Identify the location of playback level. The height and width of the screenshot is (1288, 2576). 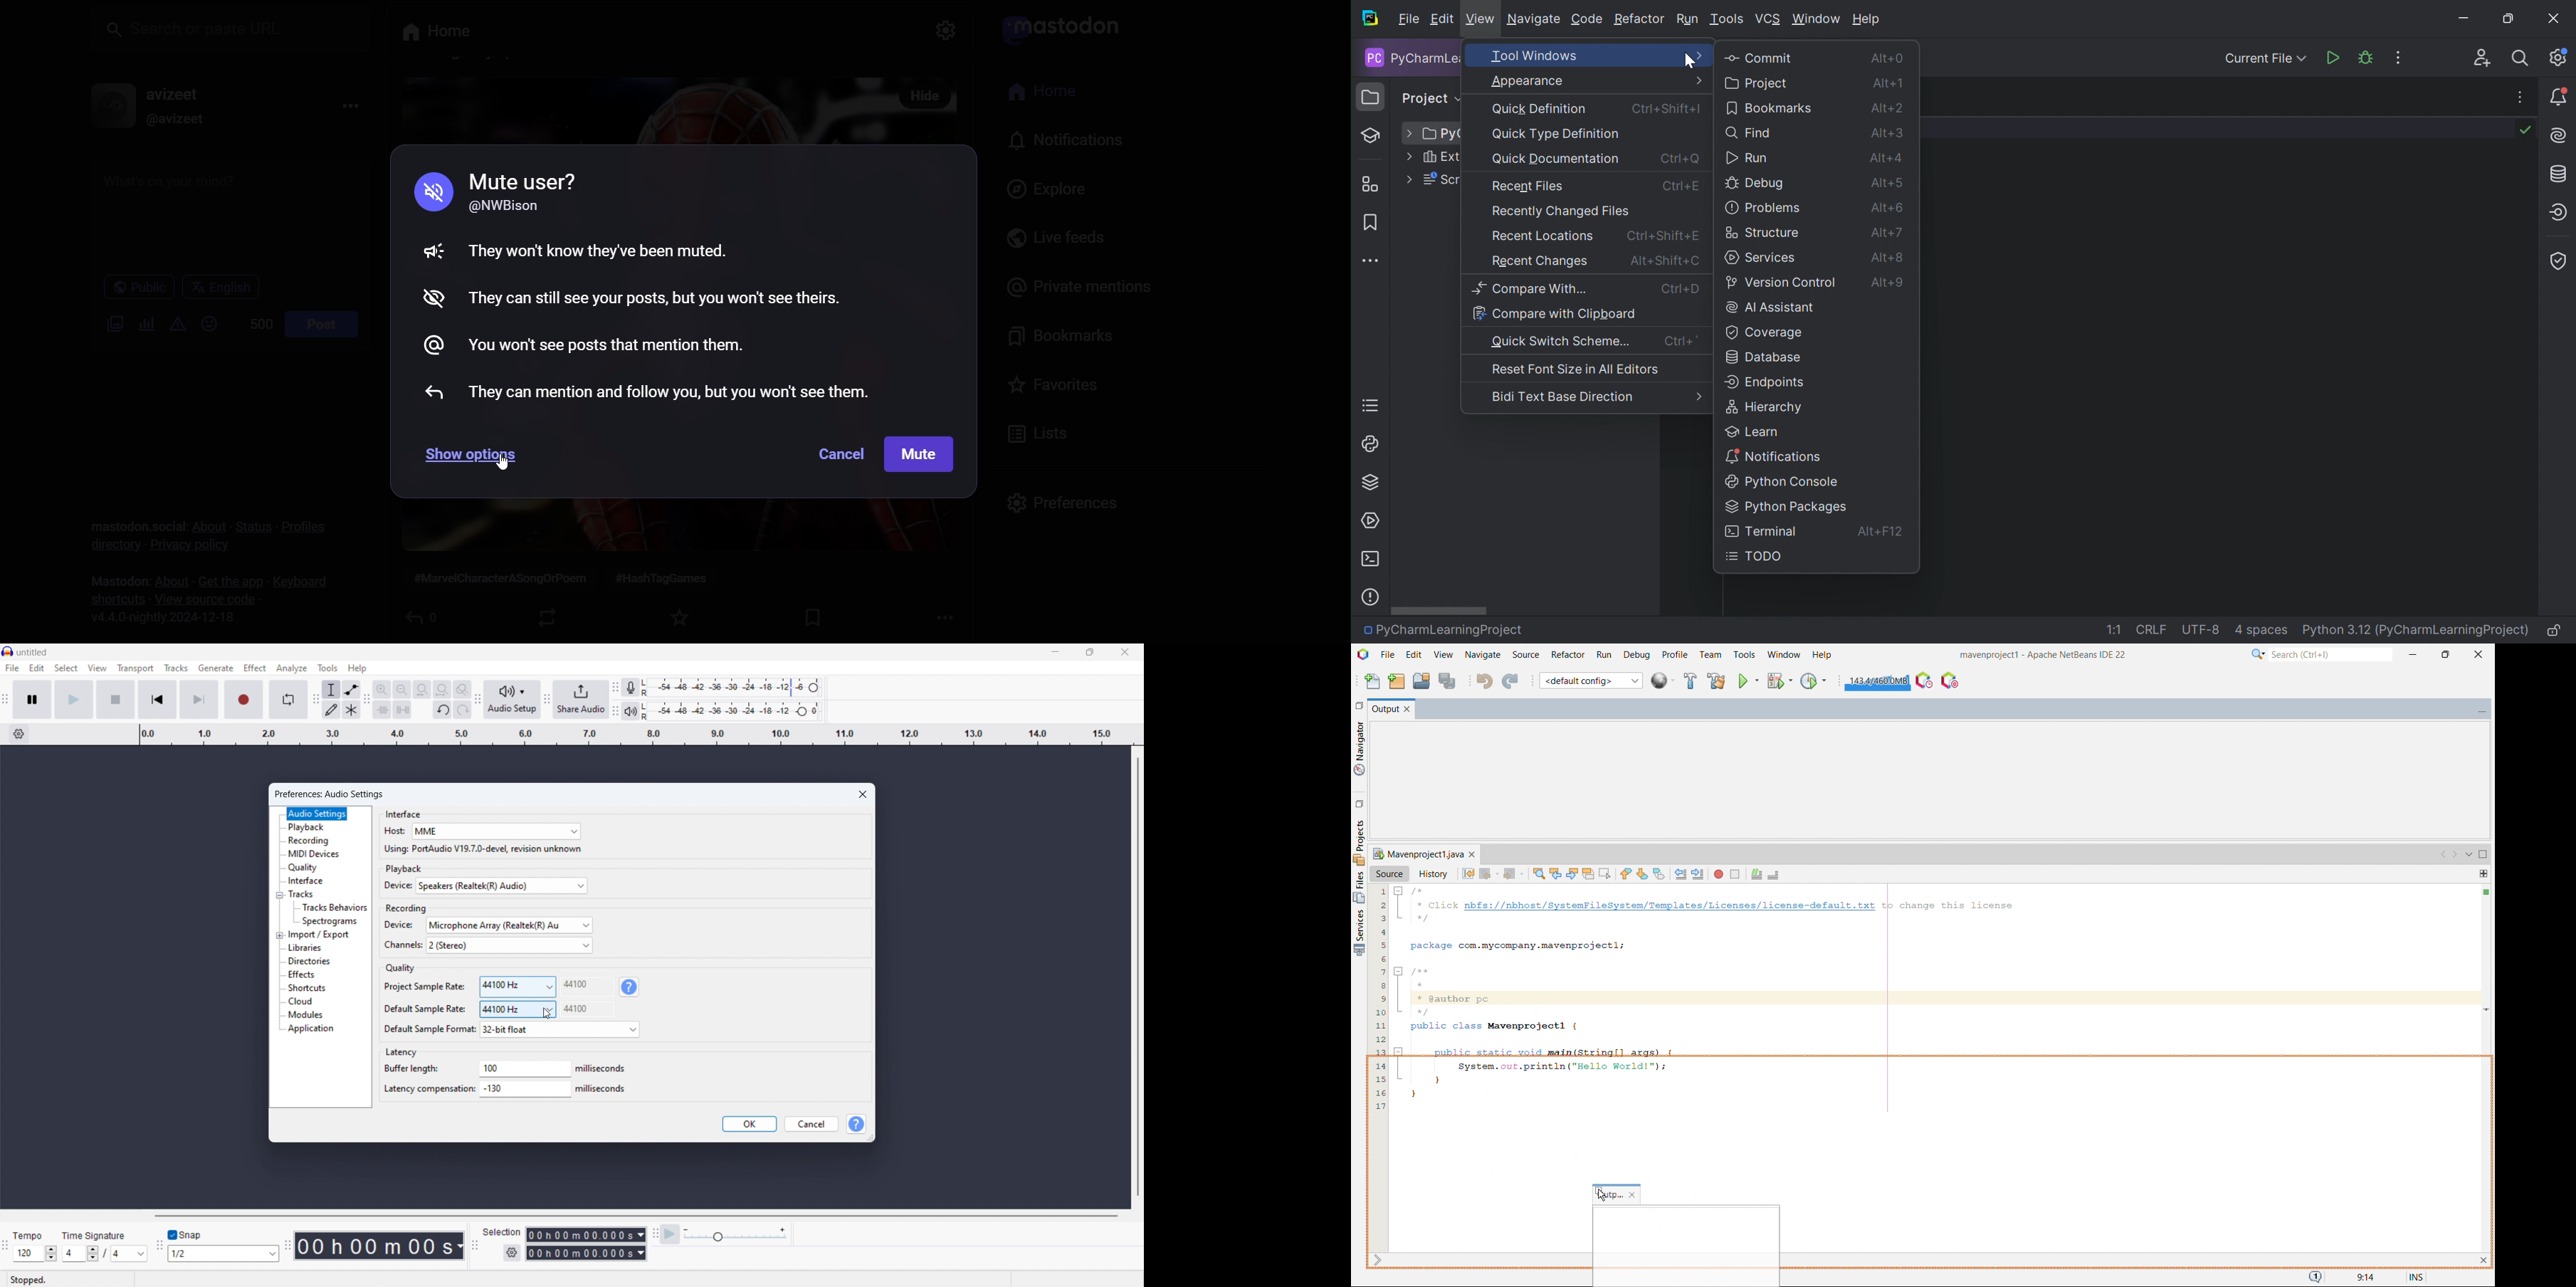
(735, 711).